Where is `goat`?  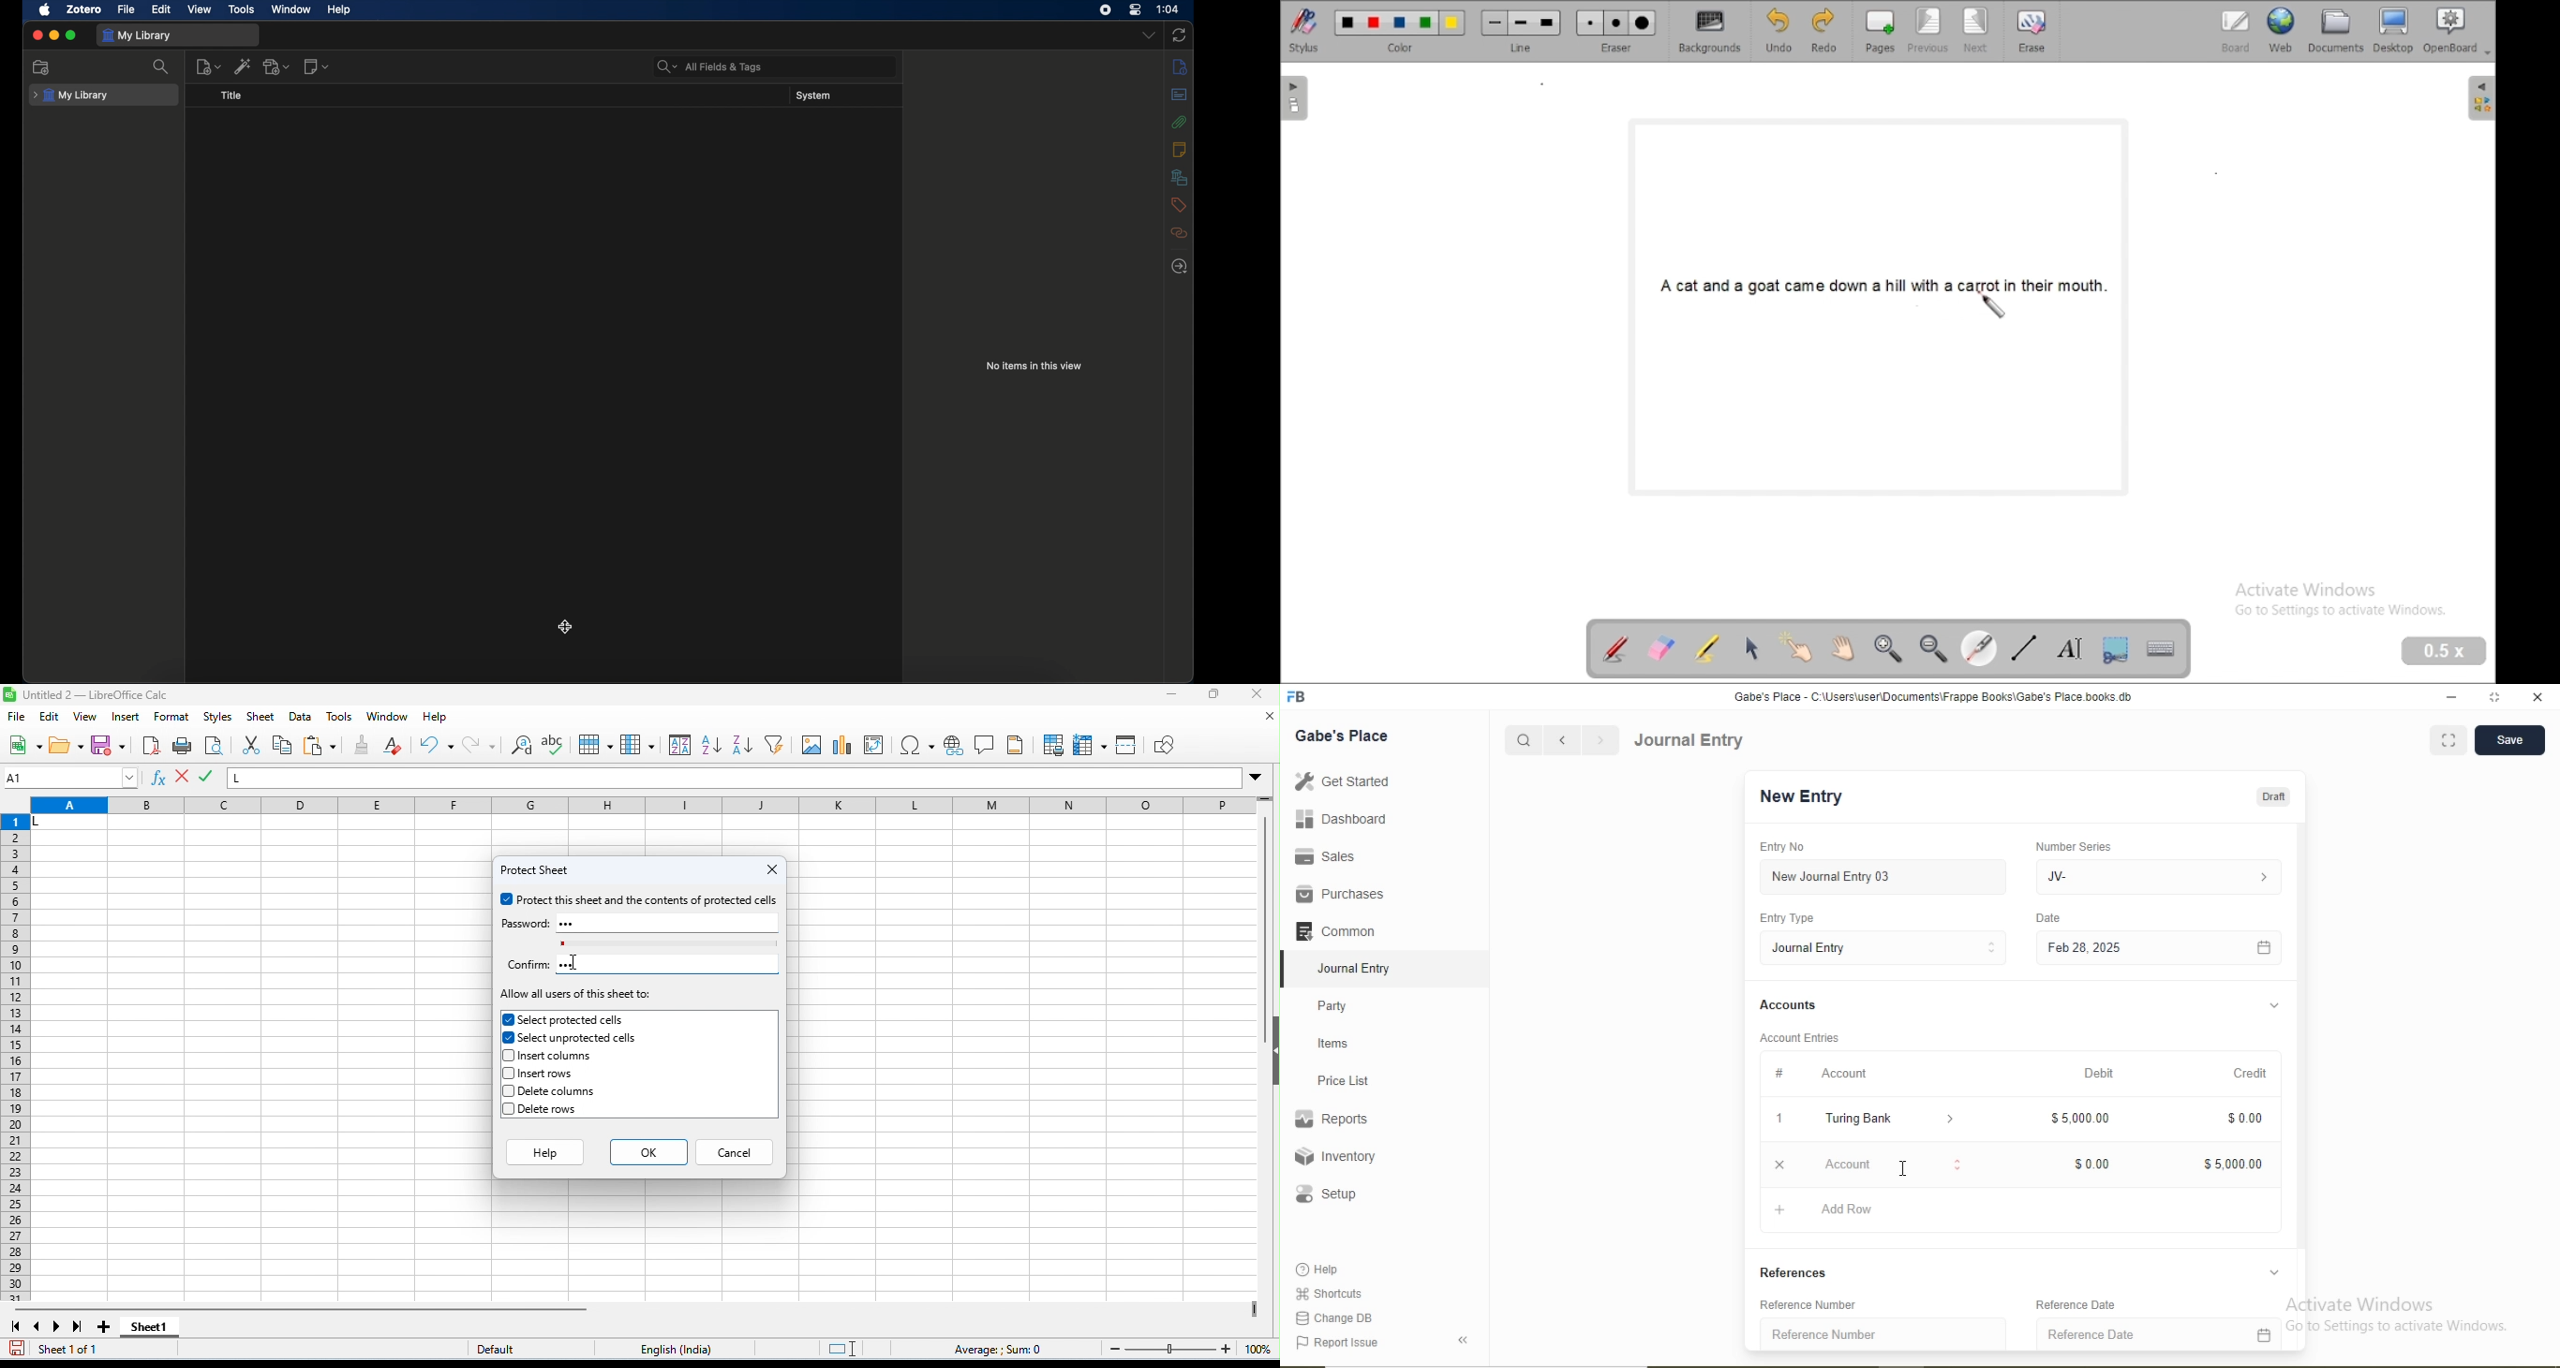 goat is located at coordinates (1764, 286).